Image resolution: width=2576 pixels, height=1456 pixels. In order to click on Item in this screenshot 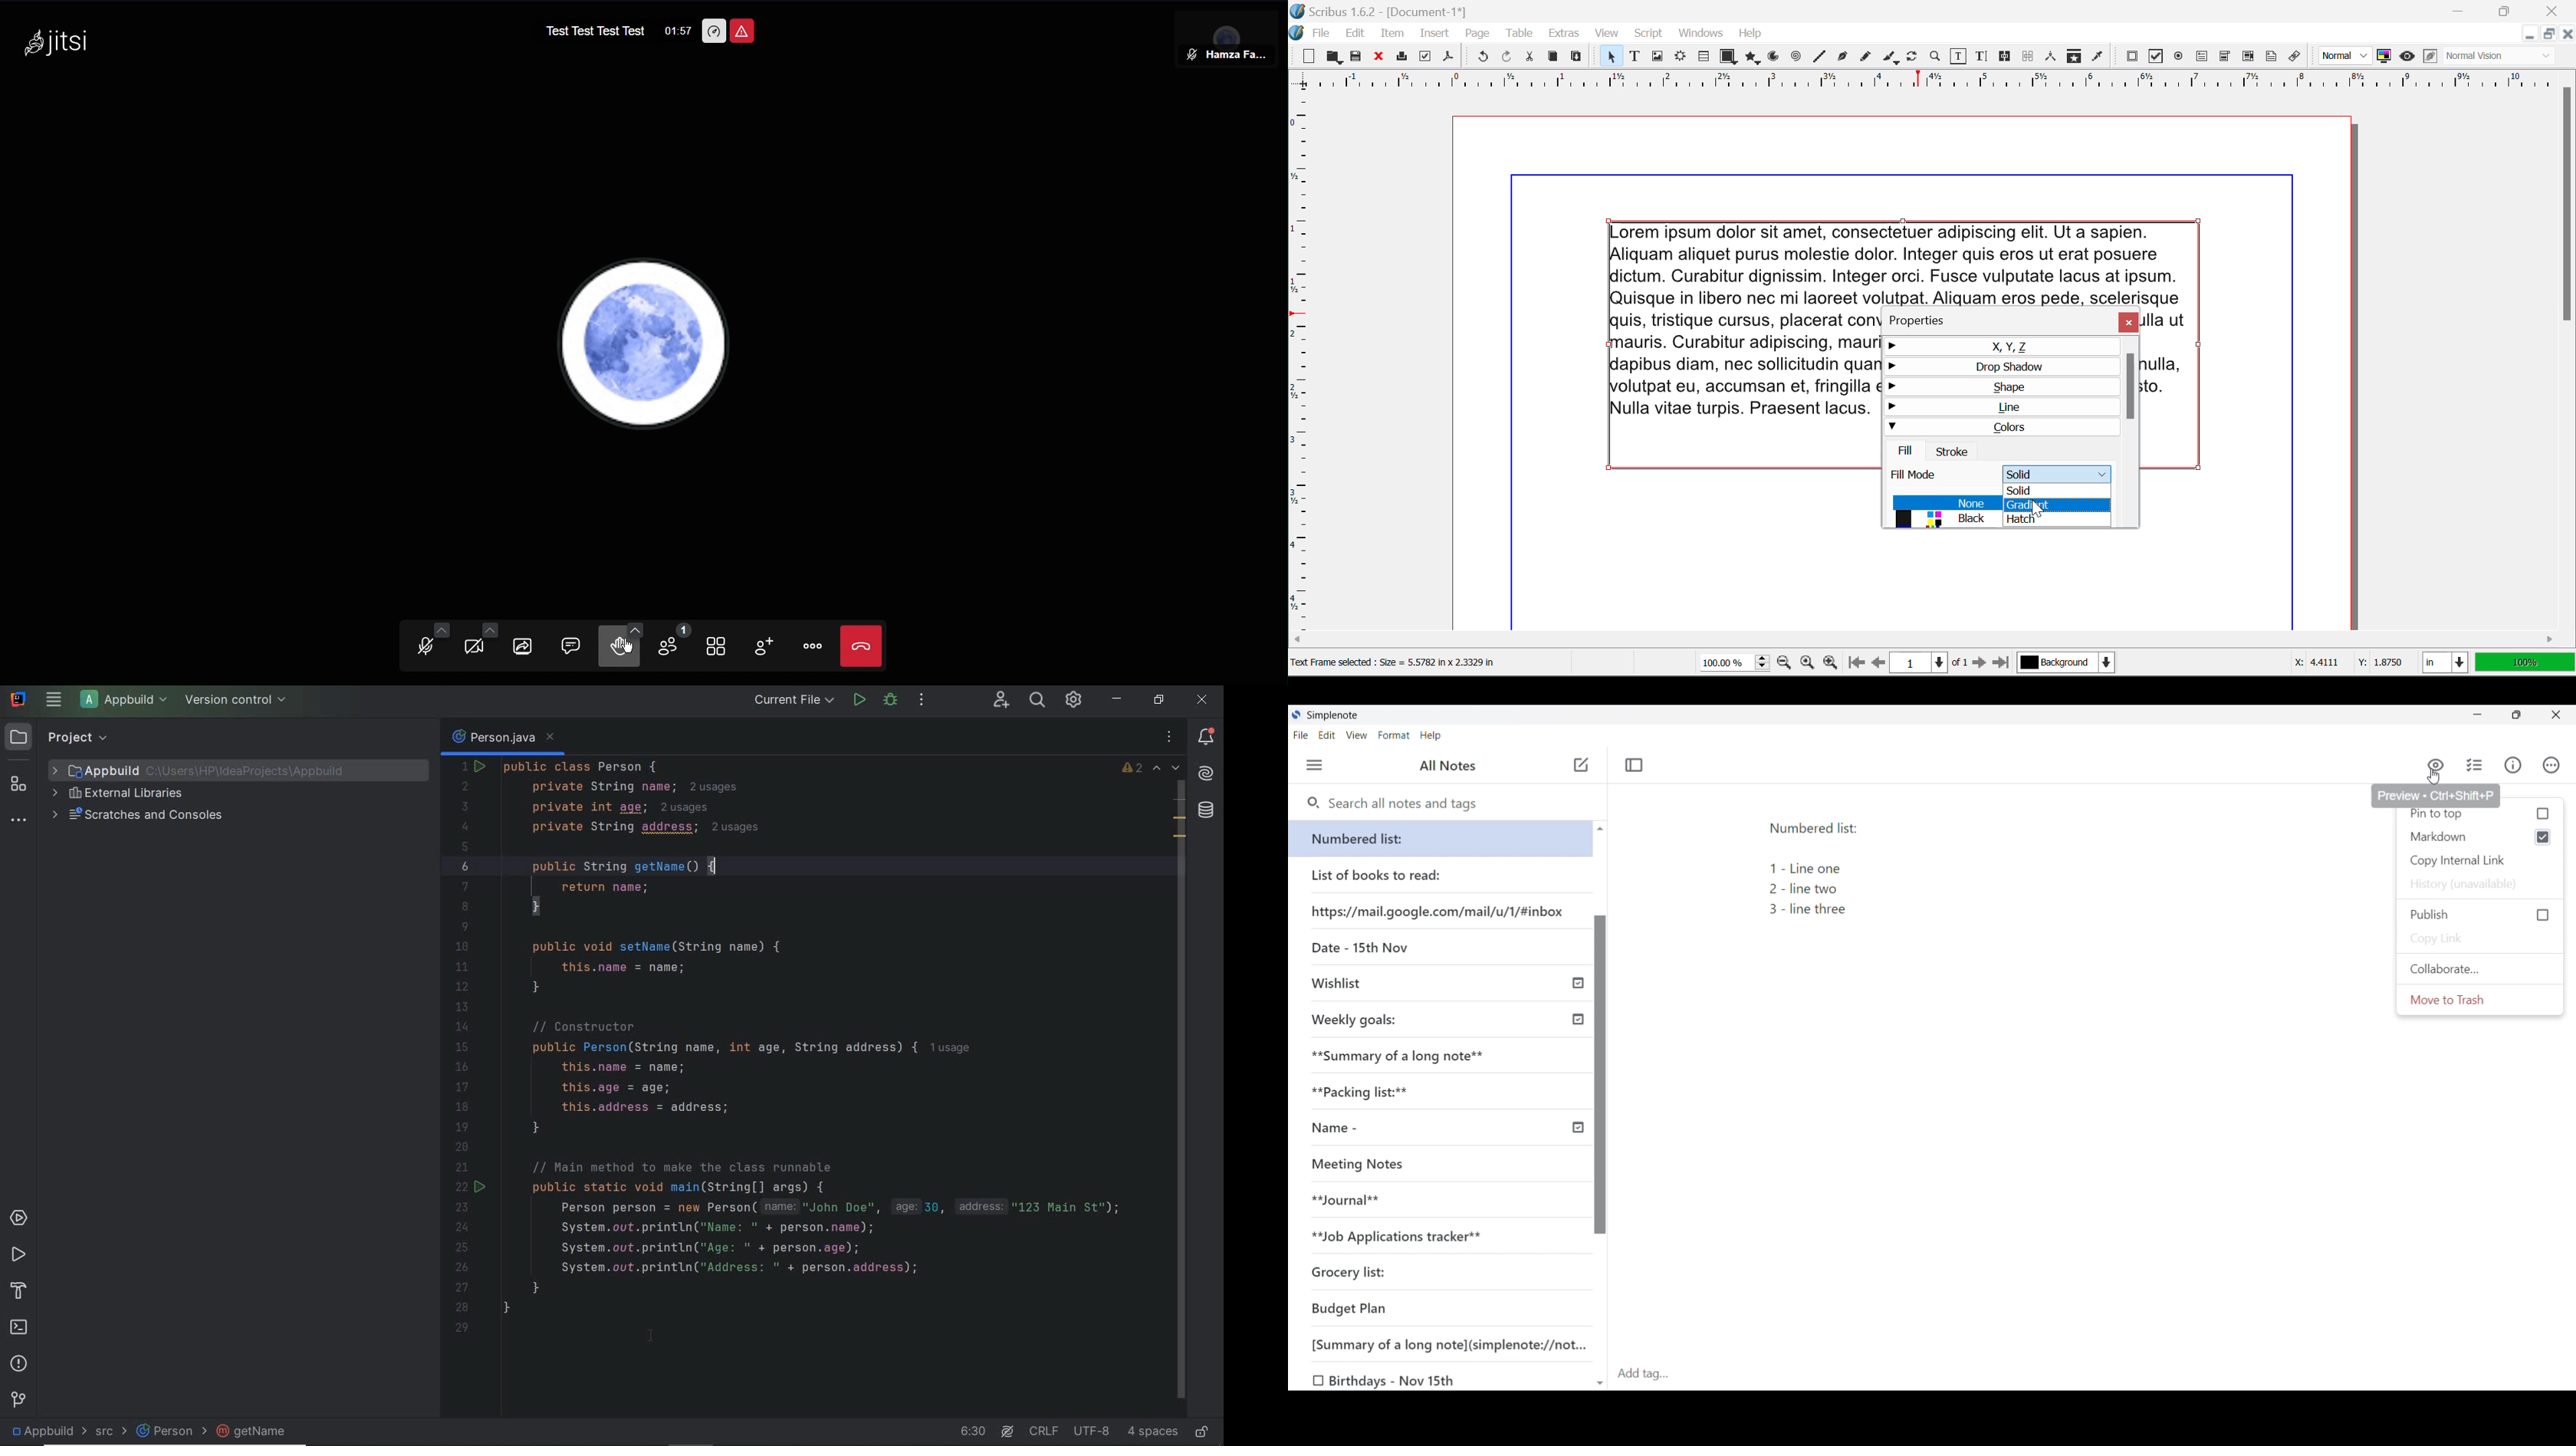, I will do `click(1393, 35)`.